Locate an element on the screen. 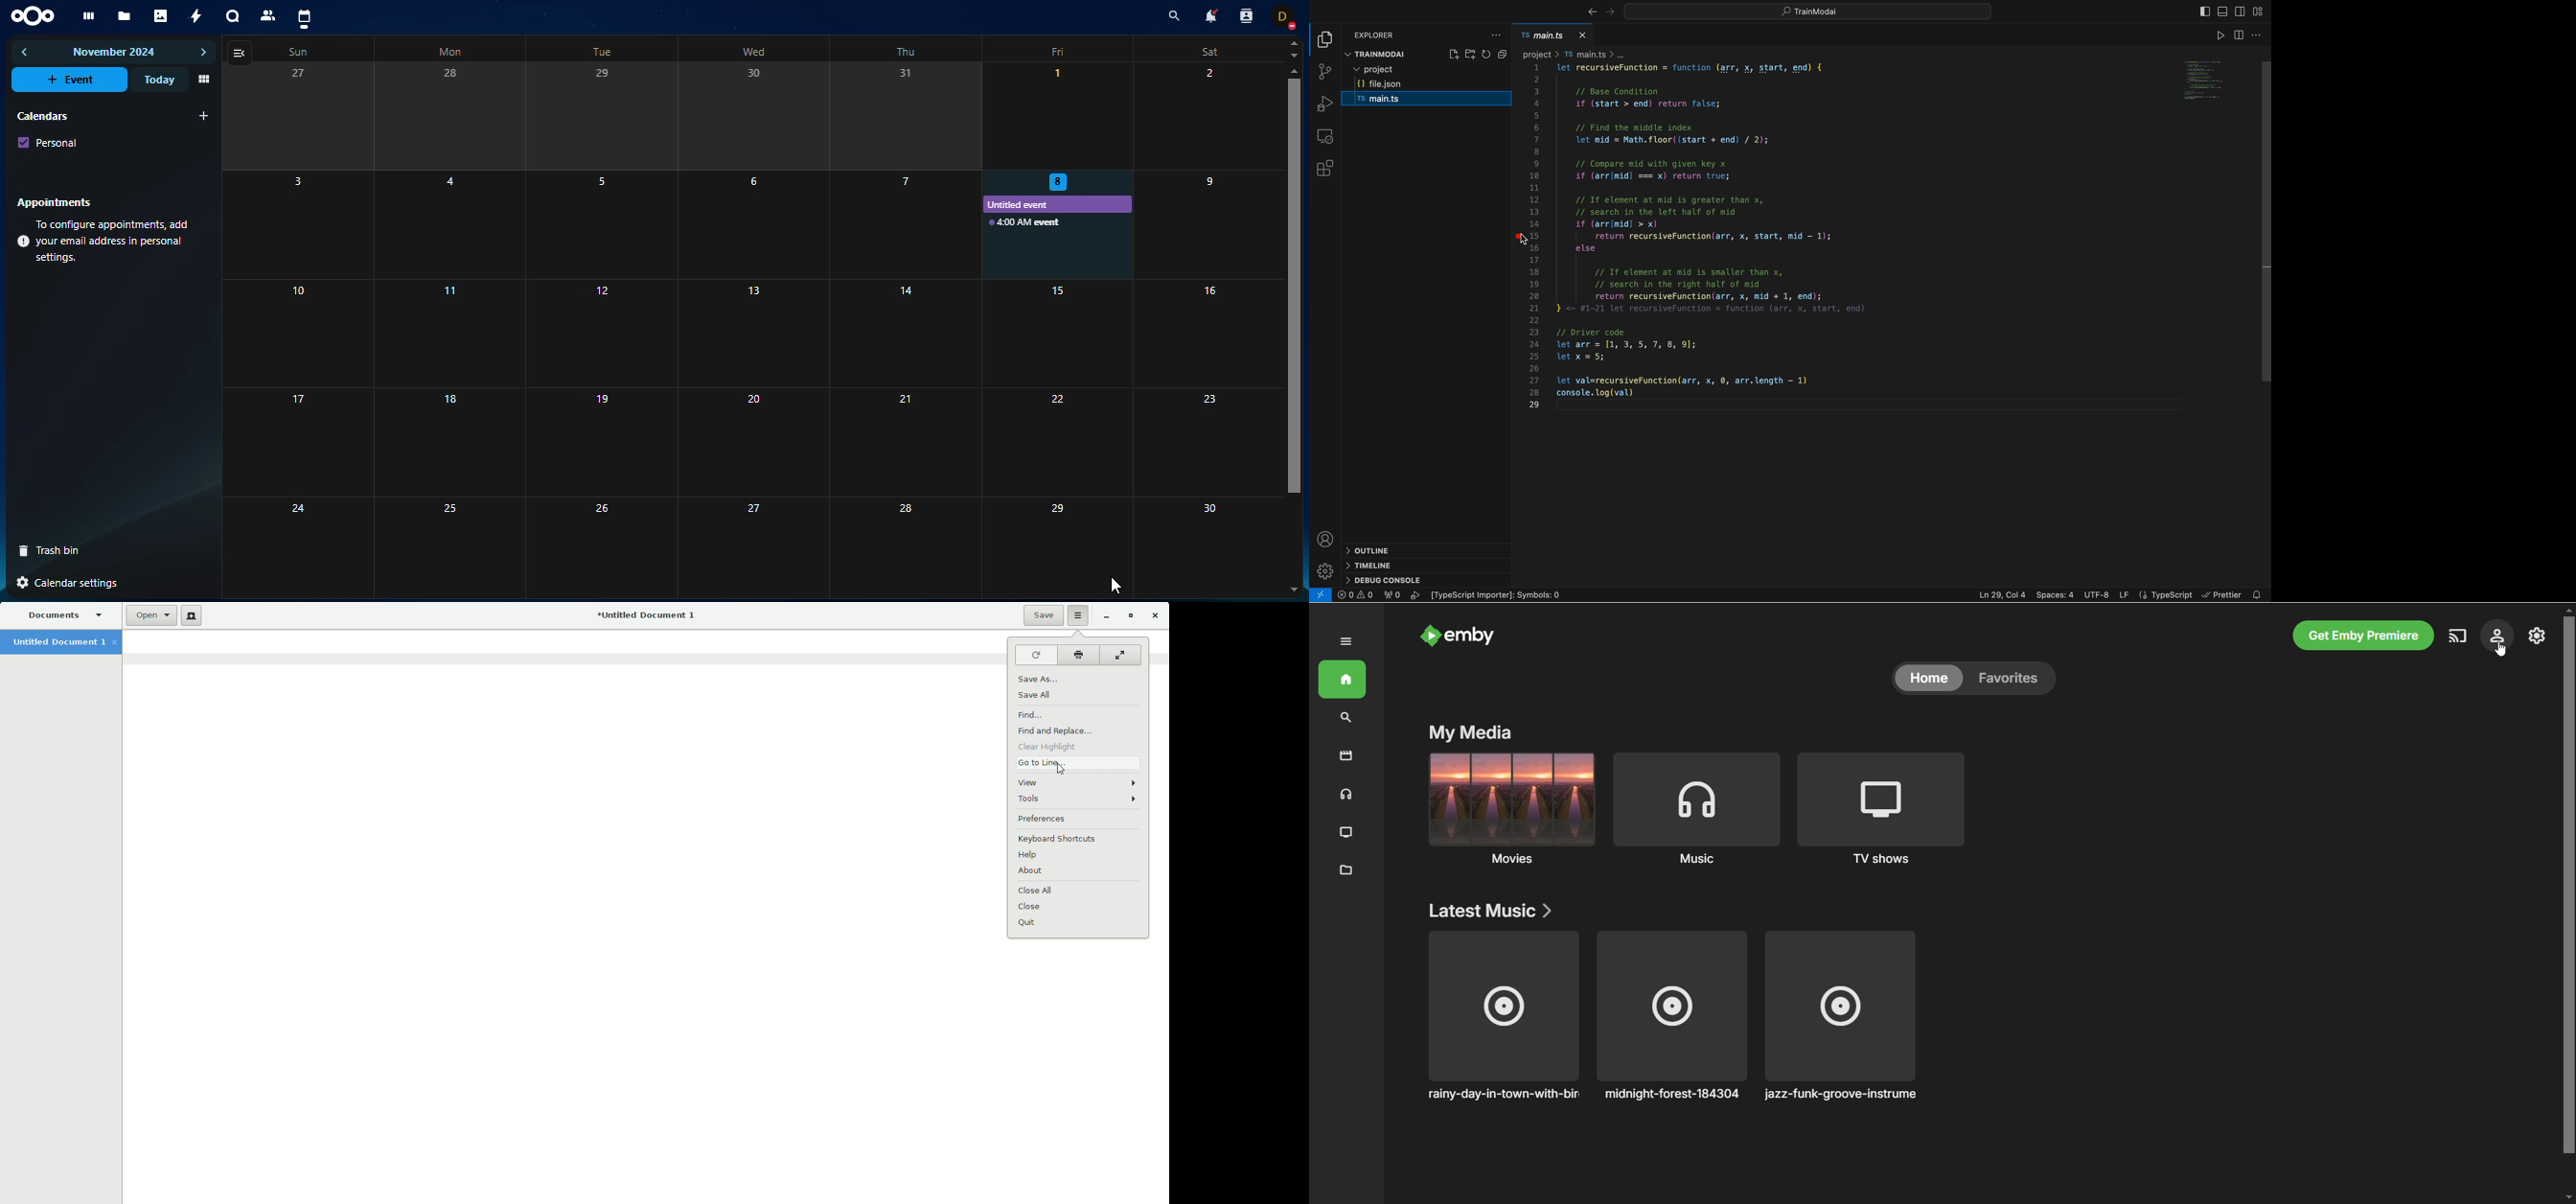 The height and width of the screenshot is (1204, 2576). music is located at coordinates (1699, 798).